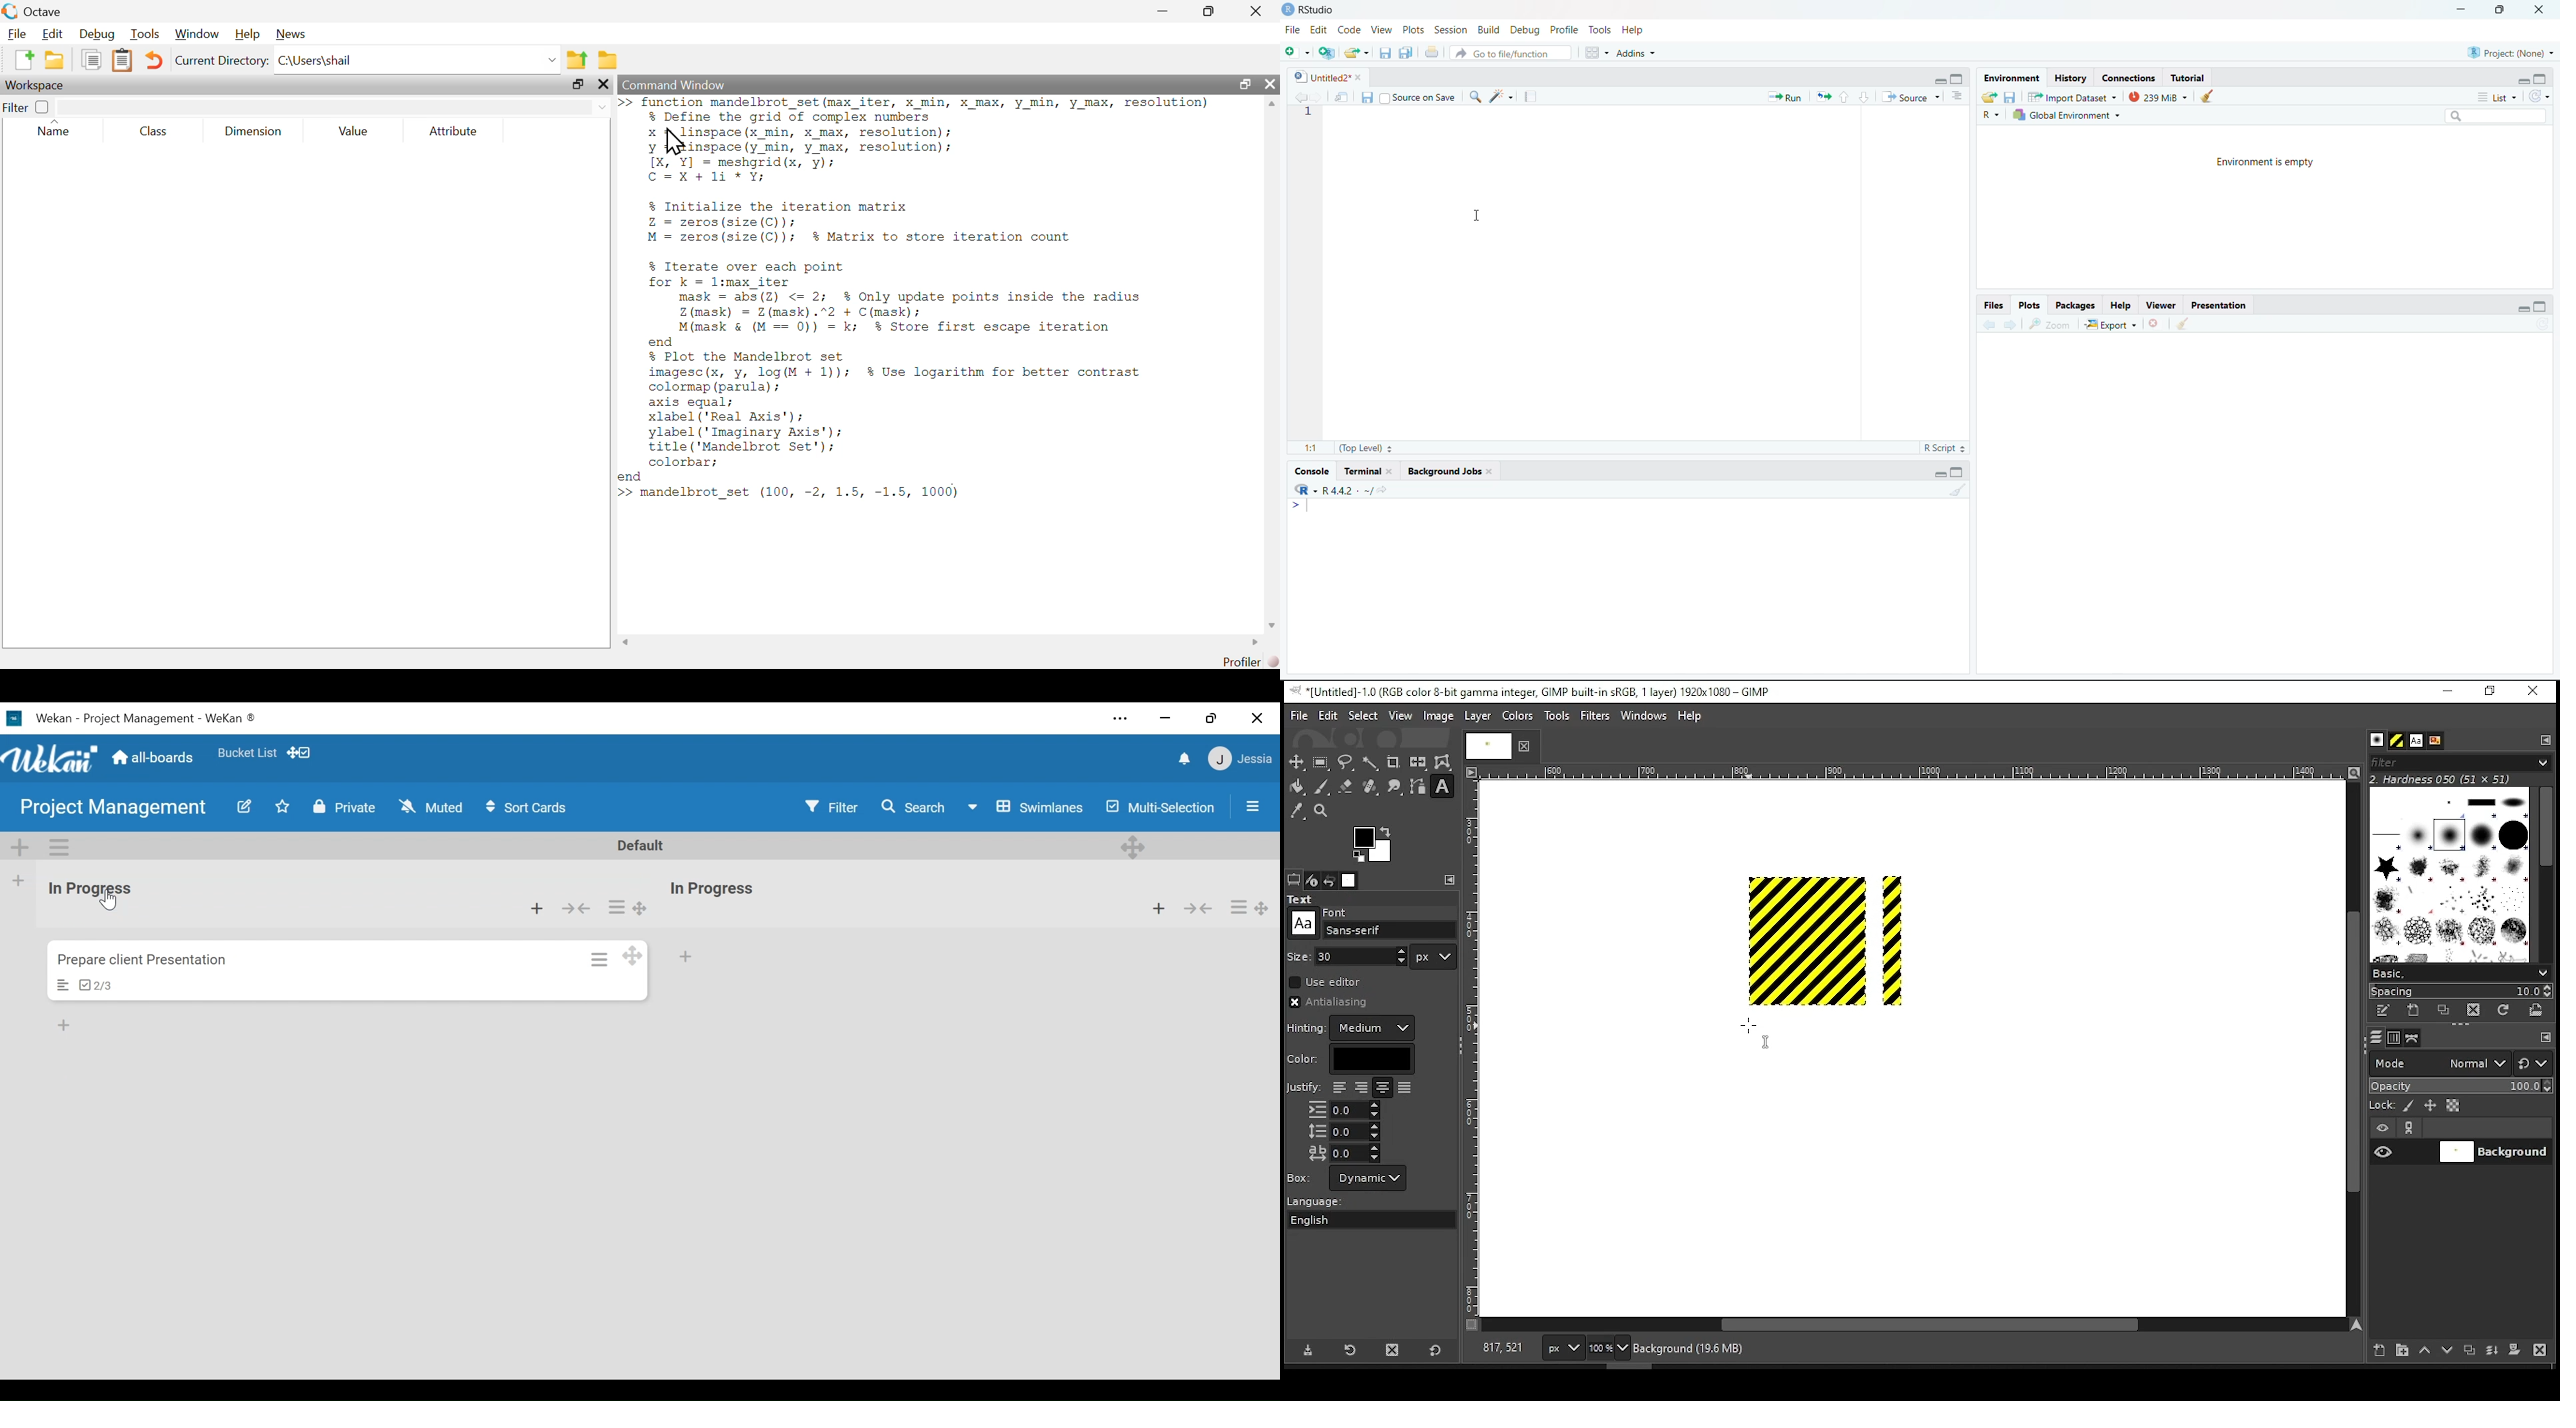 The image size is (2576, 1428). Describe the element at coordinates (253, 131) in the screenshot. I see `Dimension` at that location.